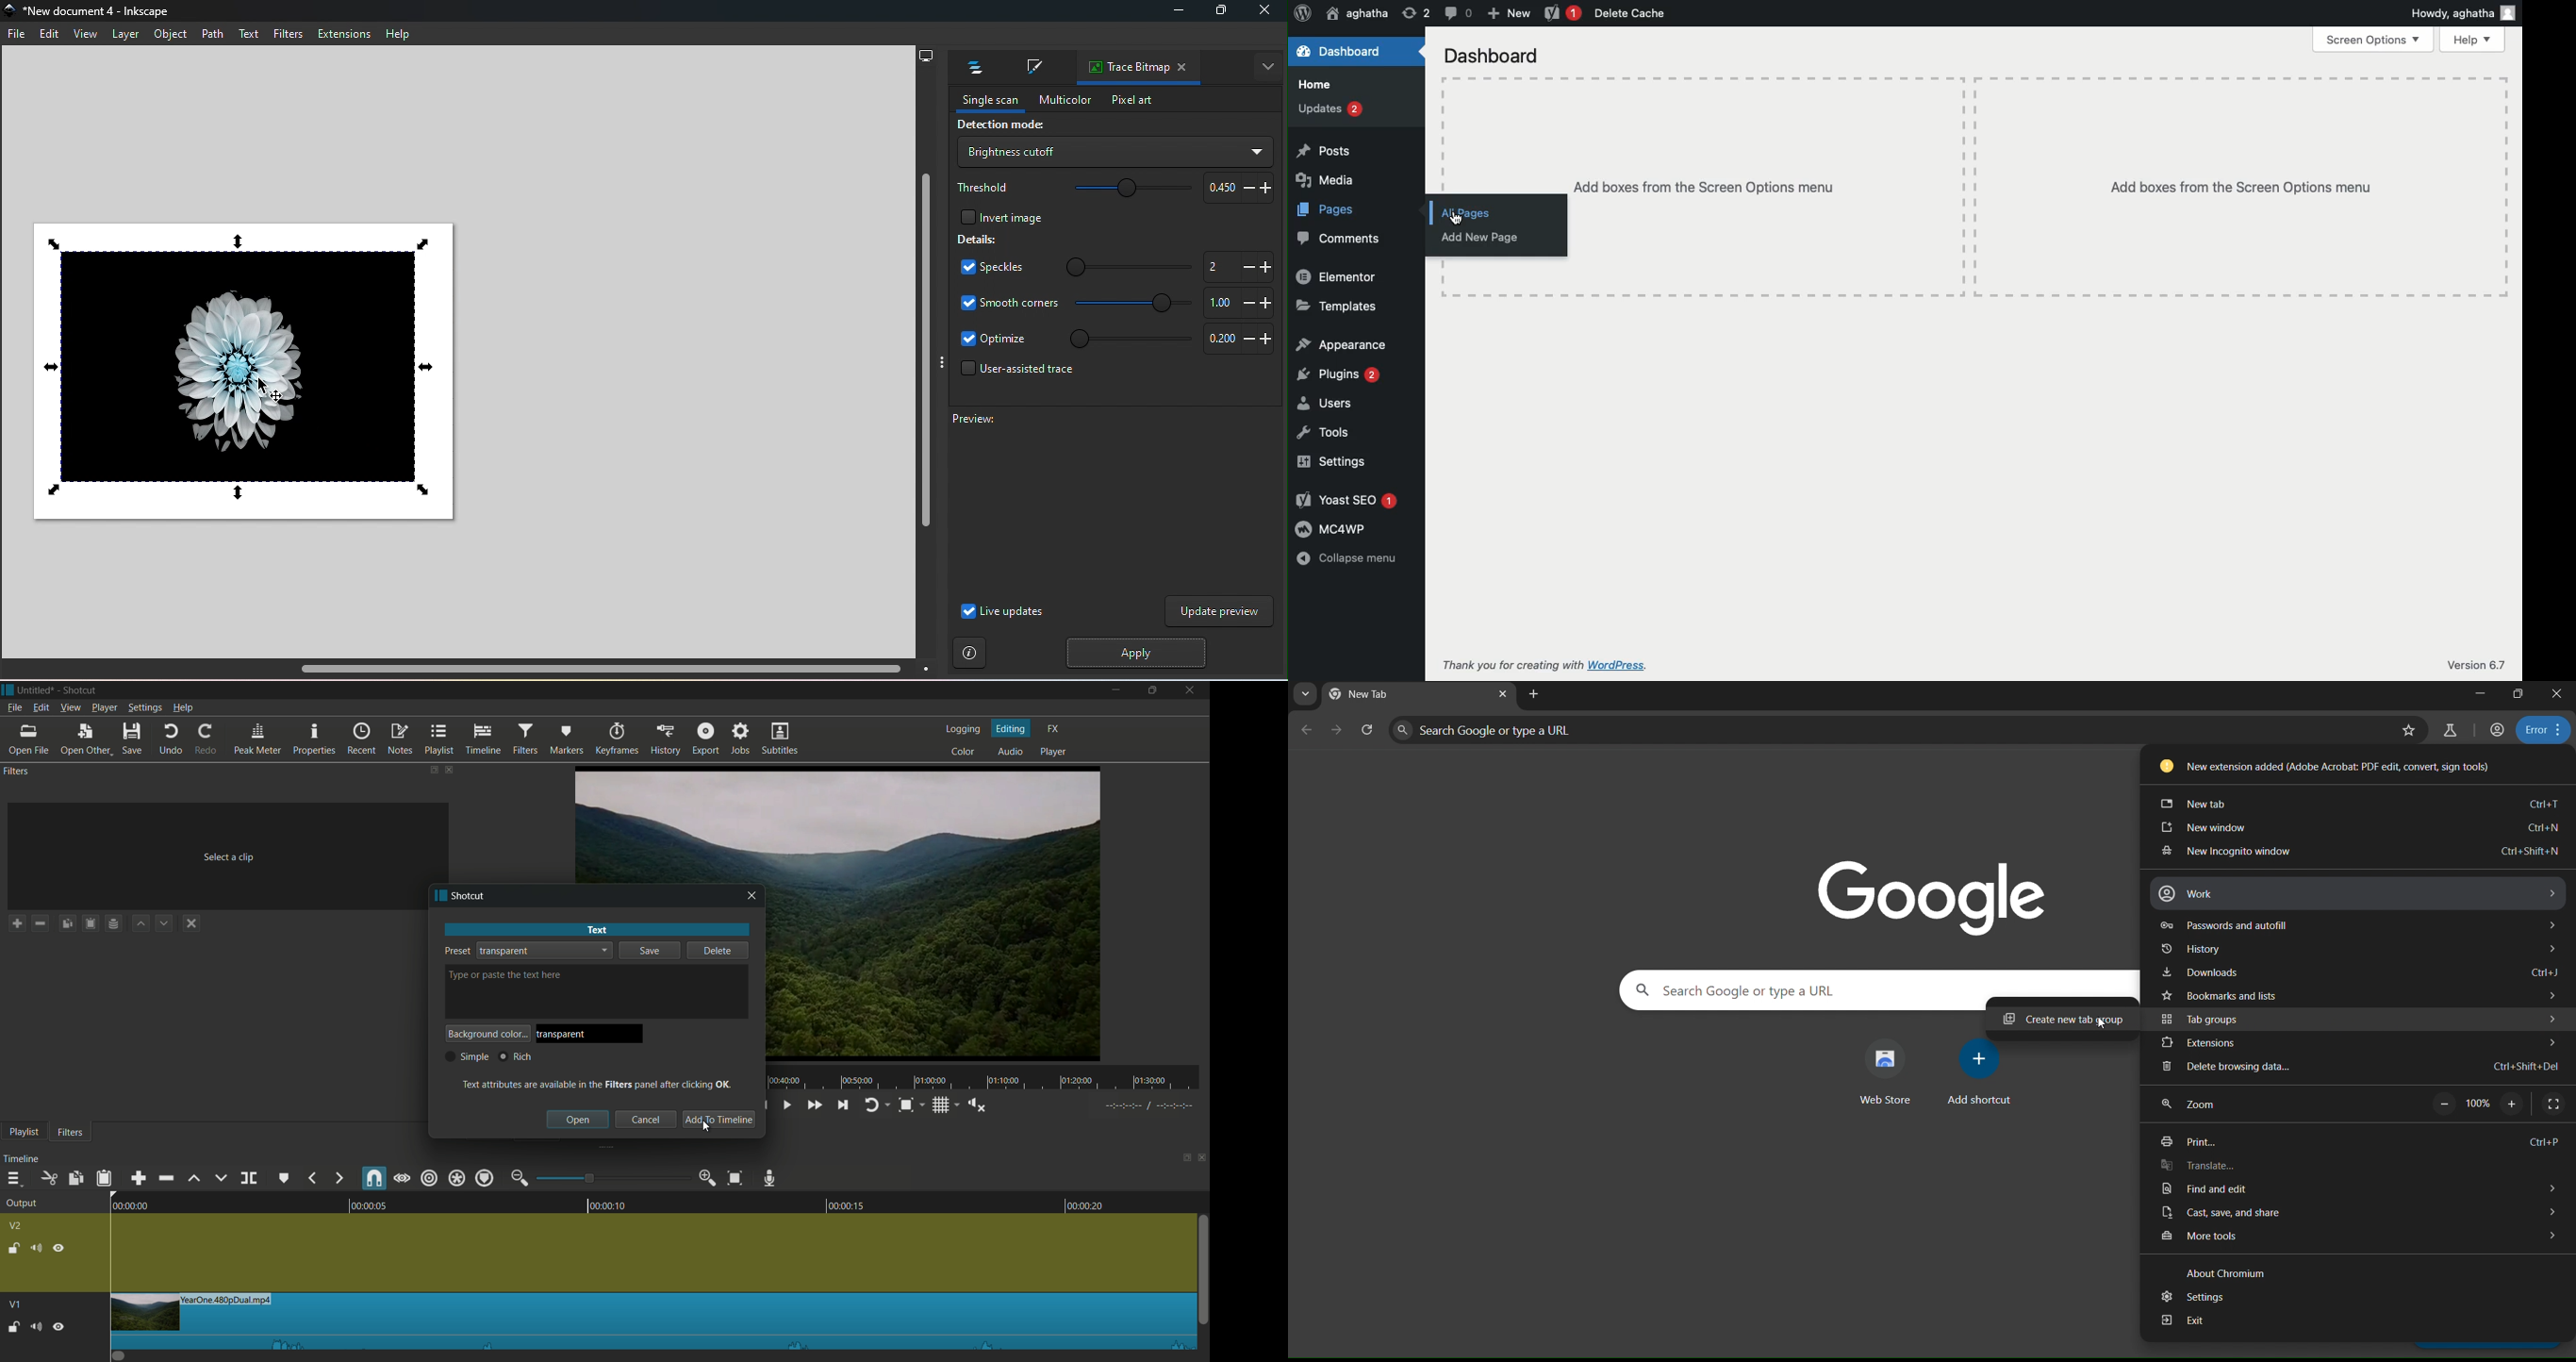  What do you see at coordinates (451, 769) in the screenshot?
I see `close filters` at bounding box center [451, 769].